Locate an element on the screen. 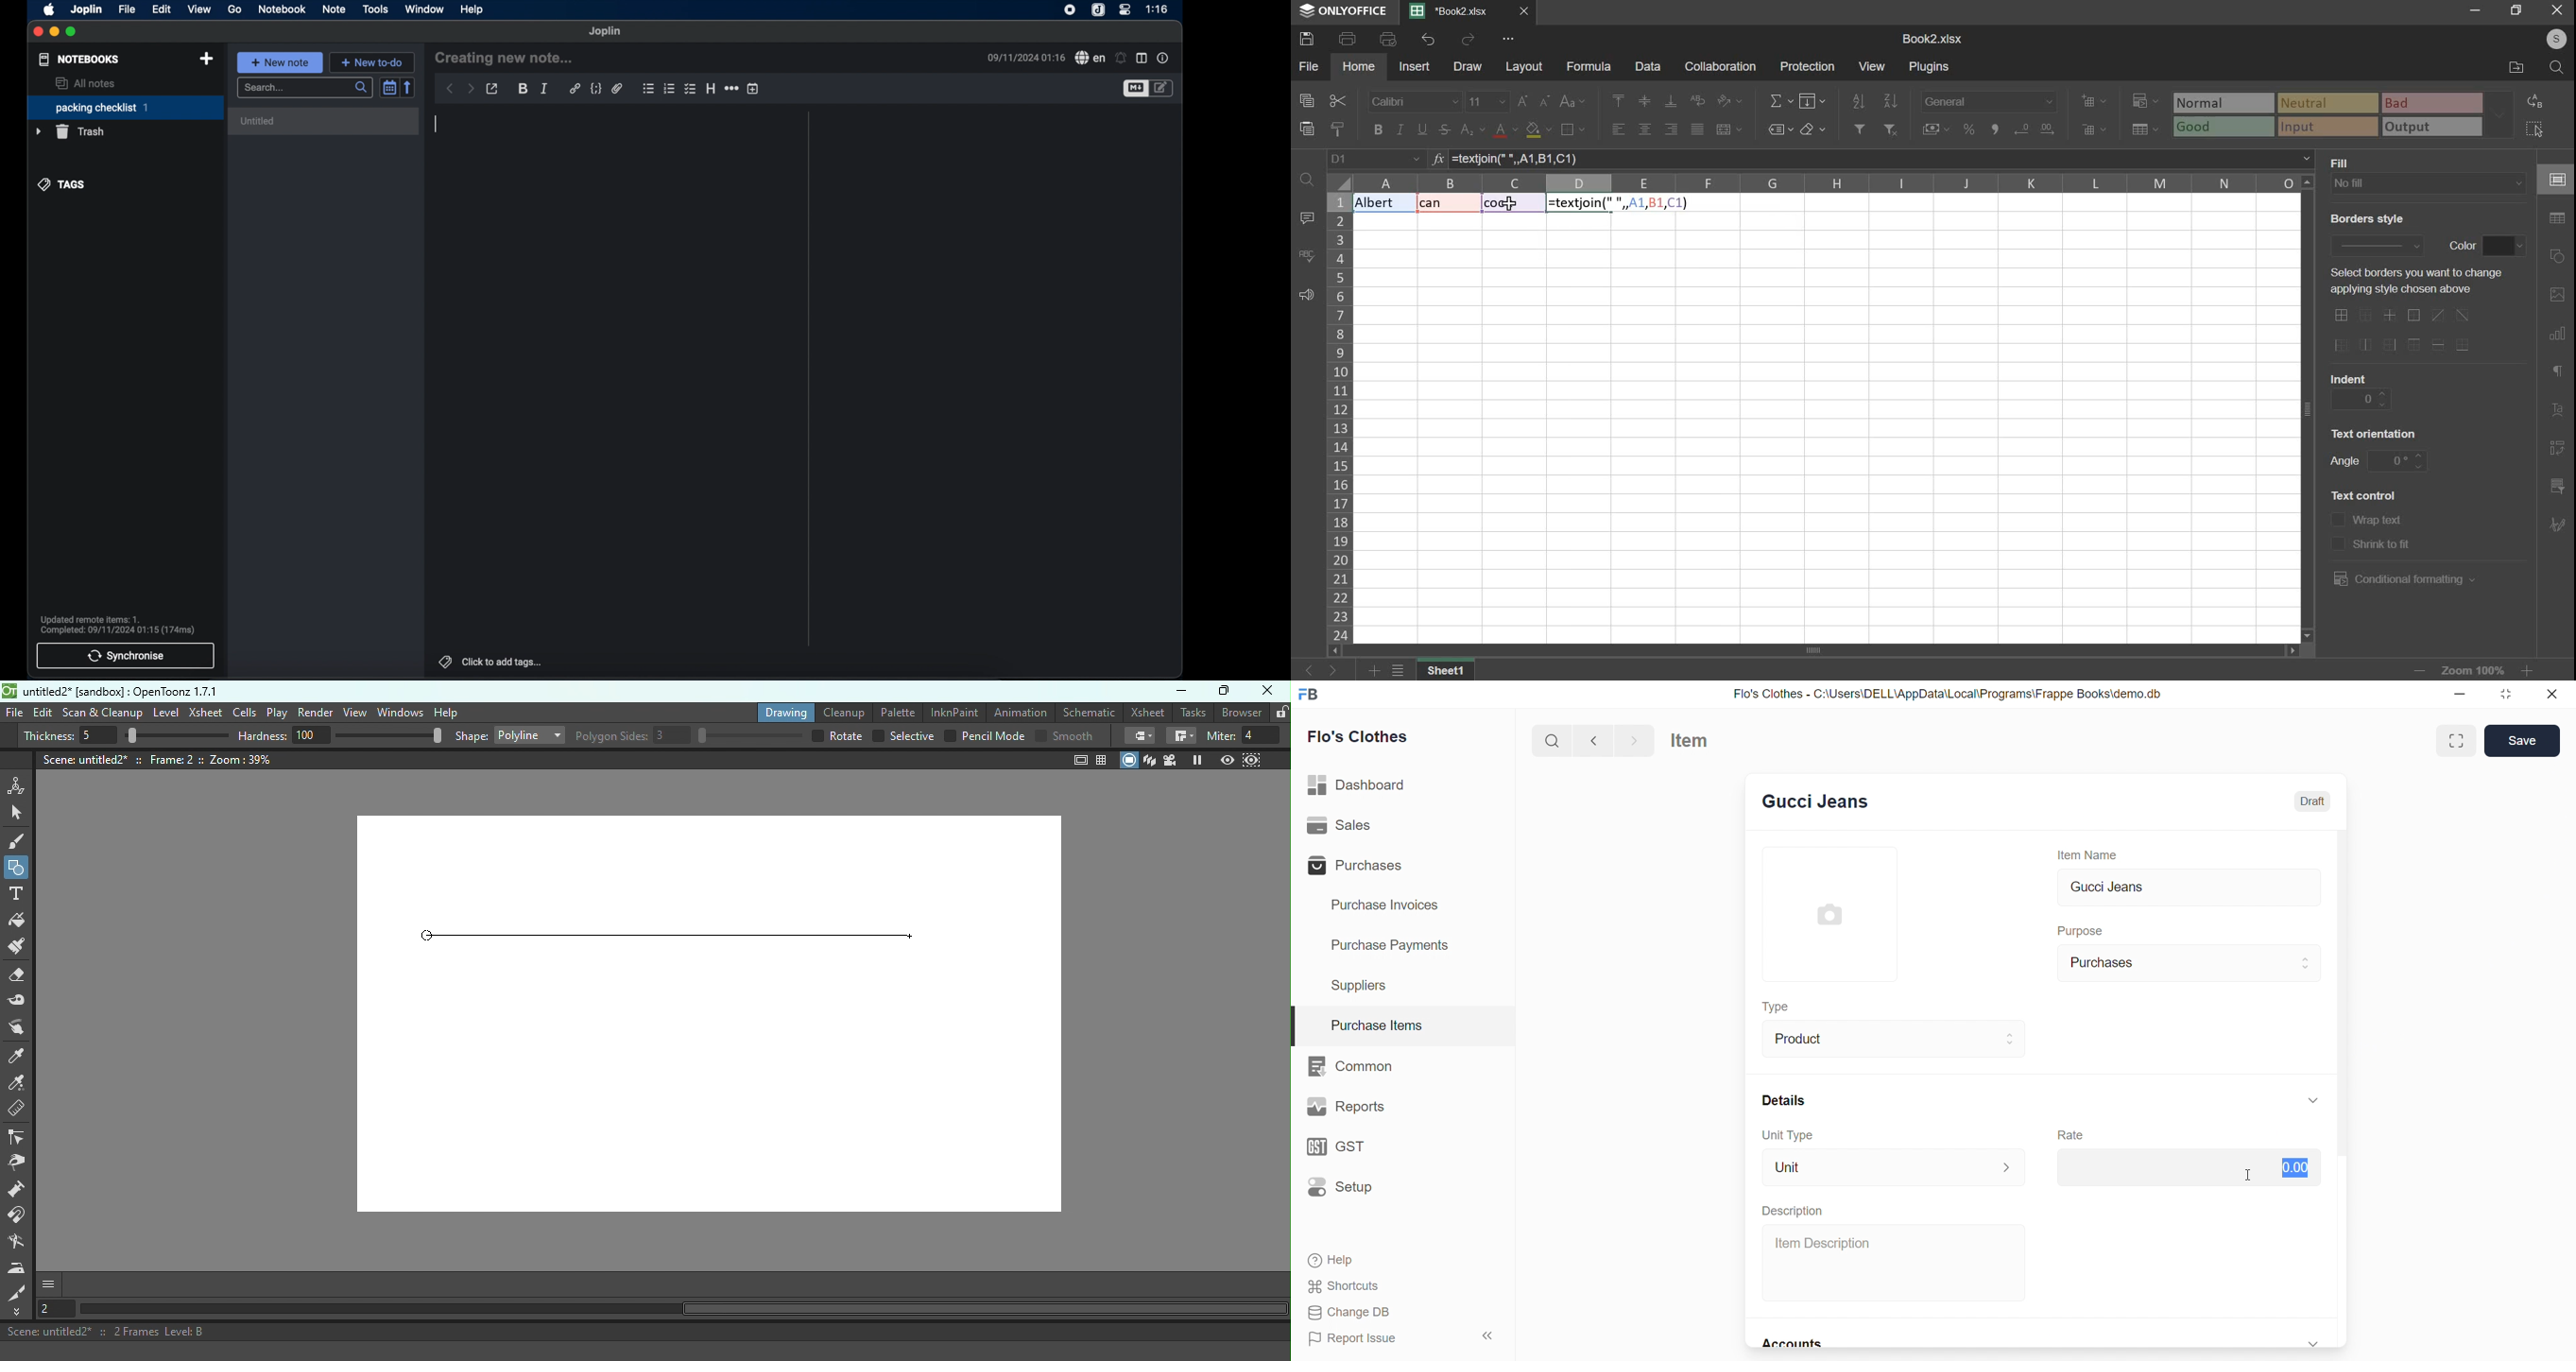 The width and height of the screenshot is (2576, 1372). Description is located at coordinates (1792, 1210).